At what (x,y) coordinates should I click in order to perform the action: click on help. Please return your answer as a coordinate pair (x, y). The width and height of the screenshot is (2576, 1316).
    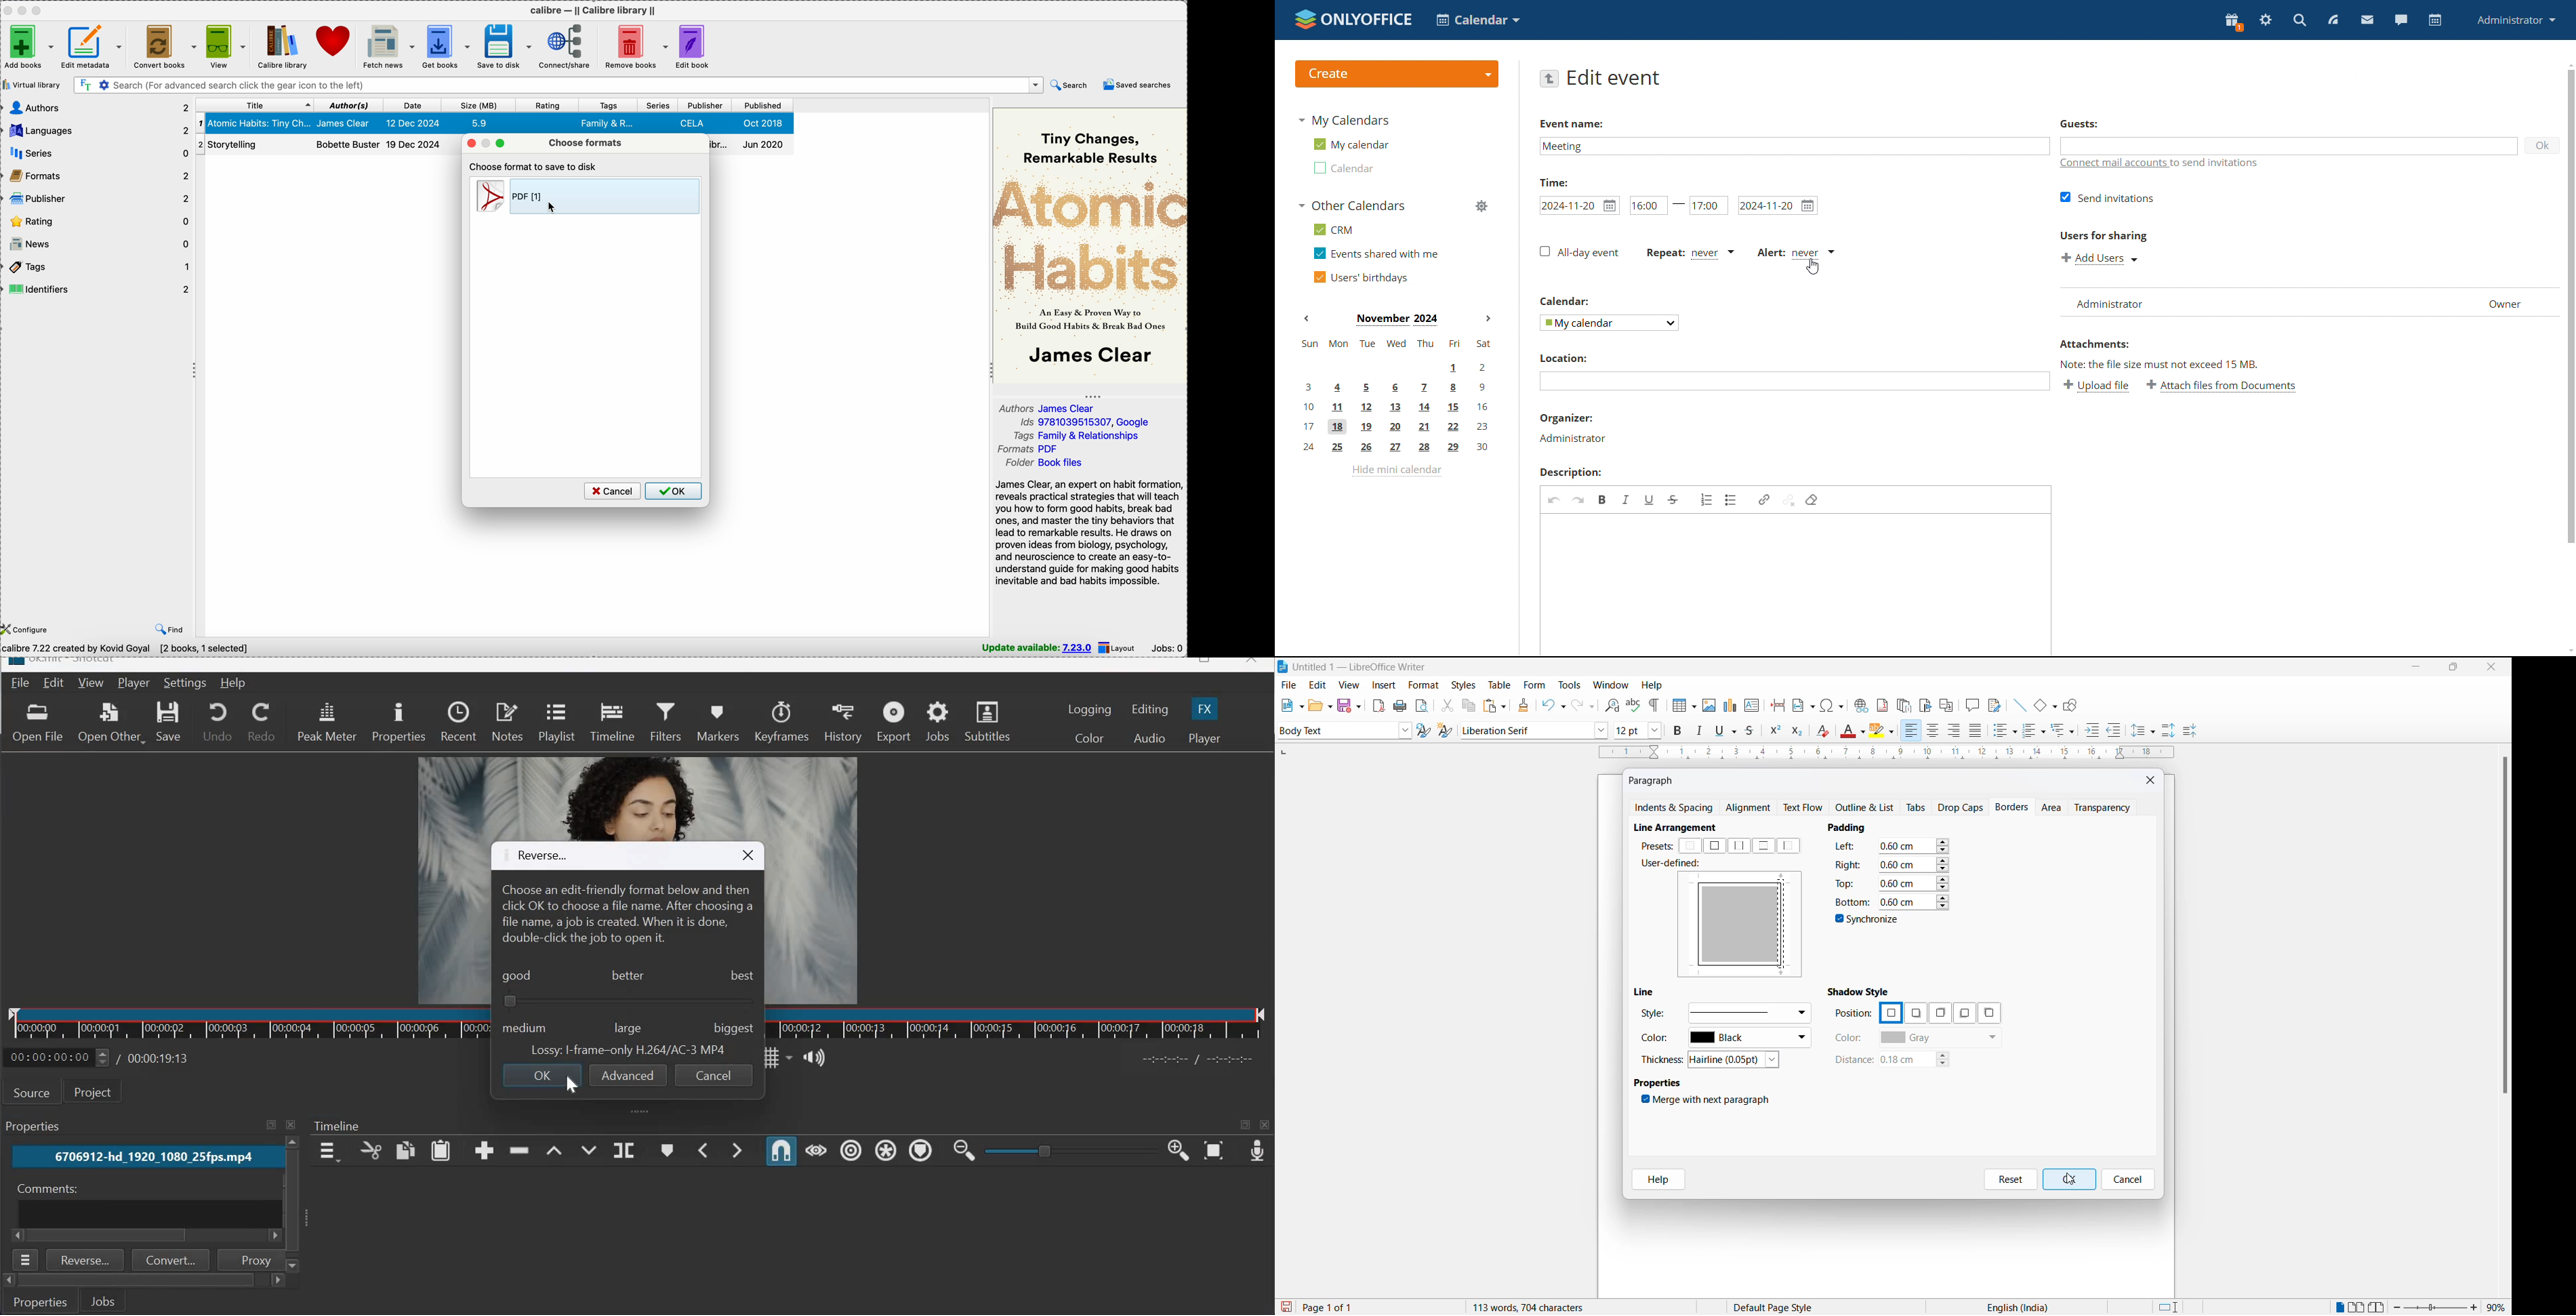
    Looking at the image, I should click on (1652, 685).